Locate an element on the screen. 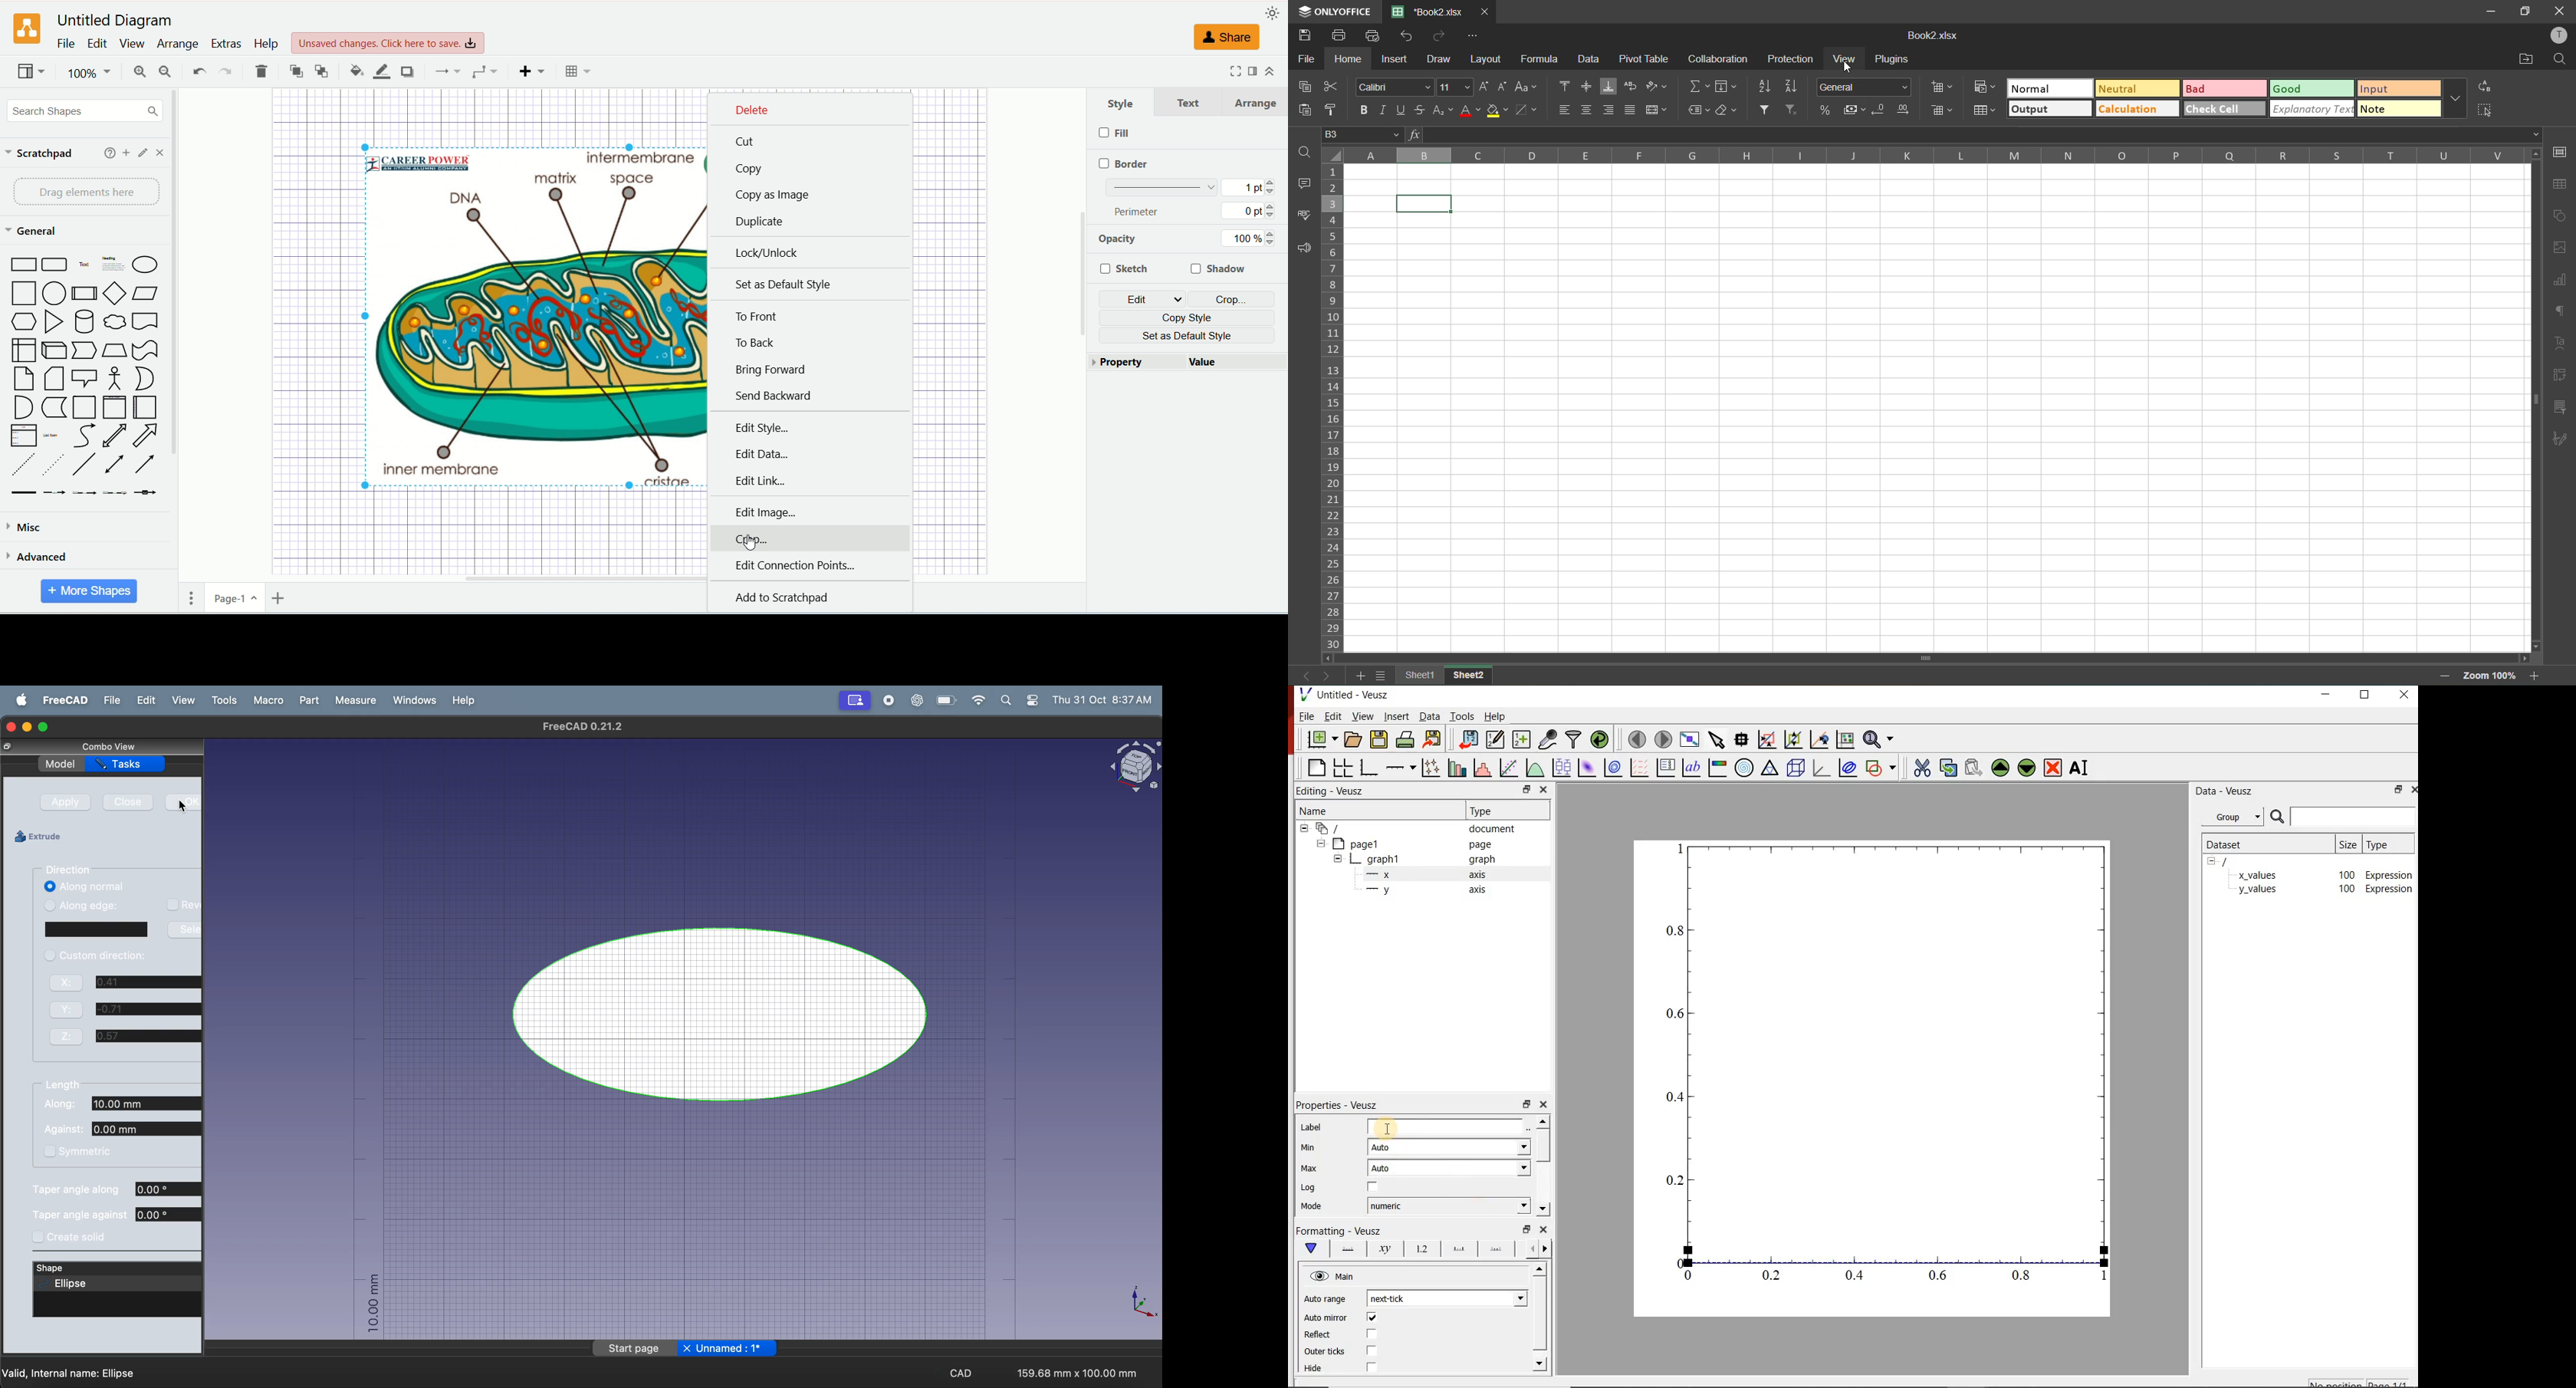  sort descending is located at coordinates (1794, 87).